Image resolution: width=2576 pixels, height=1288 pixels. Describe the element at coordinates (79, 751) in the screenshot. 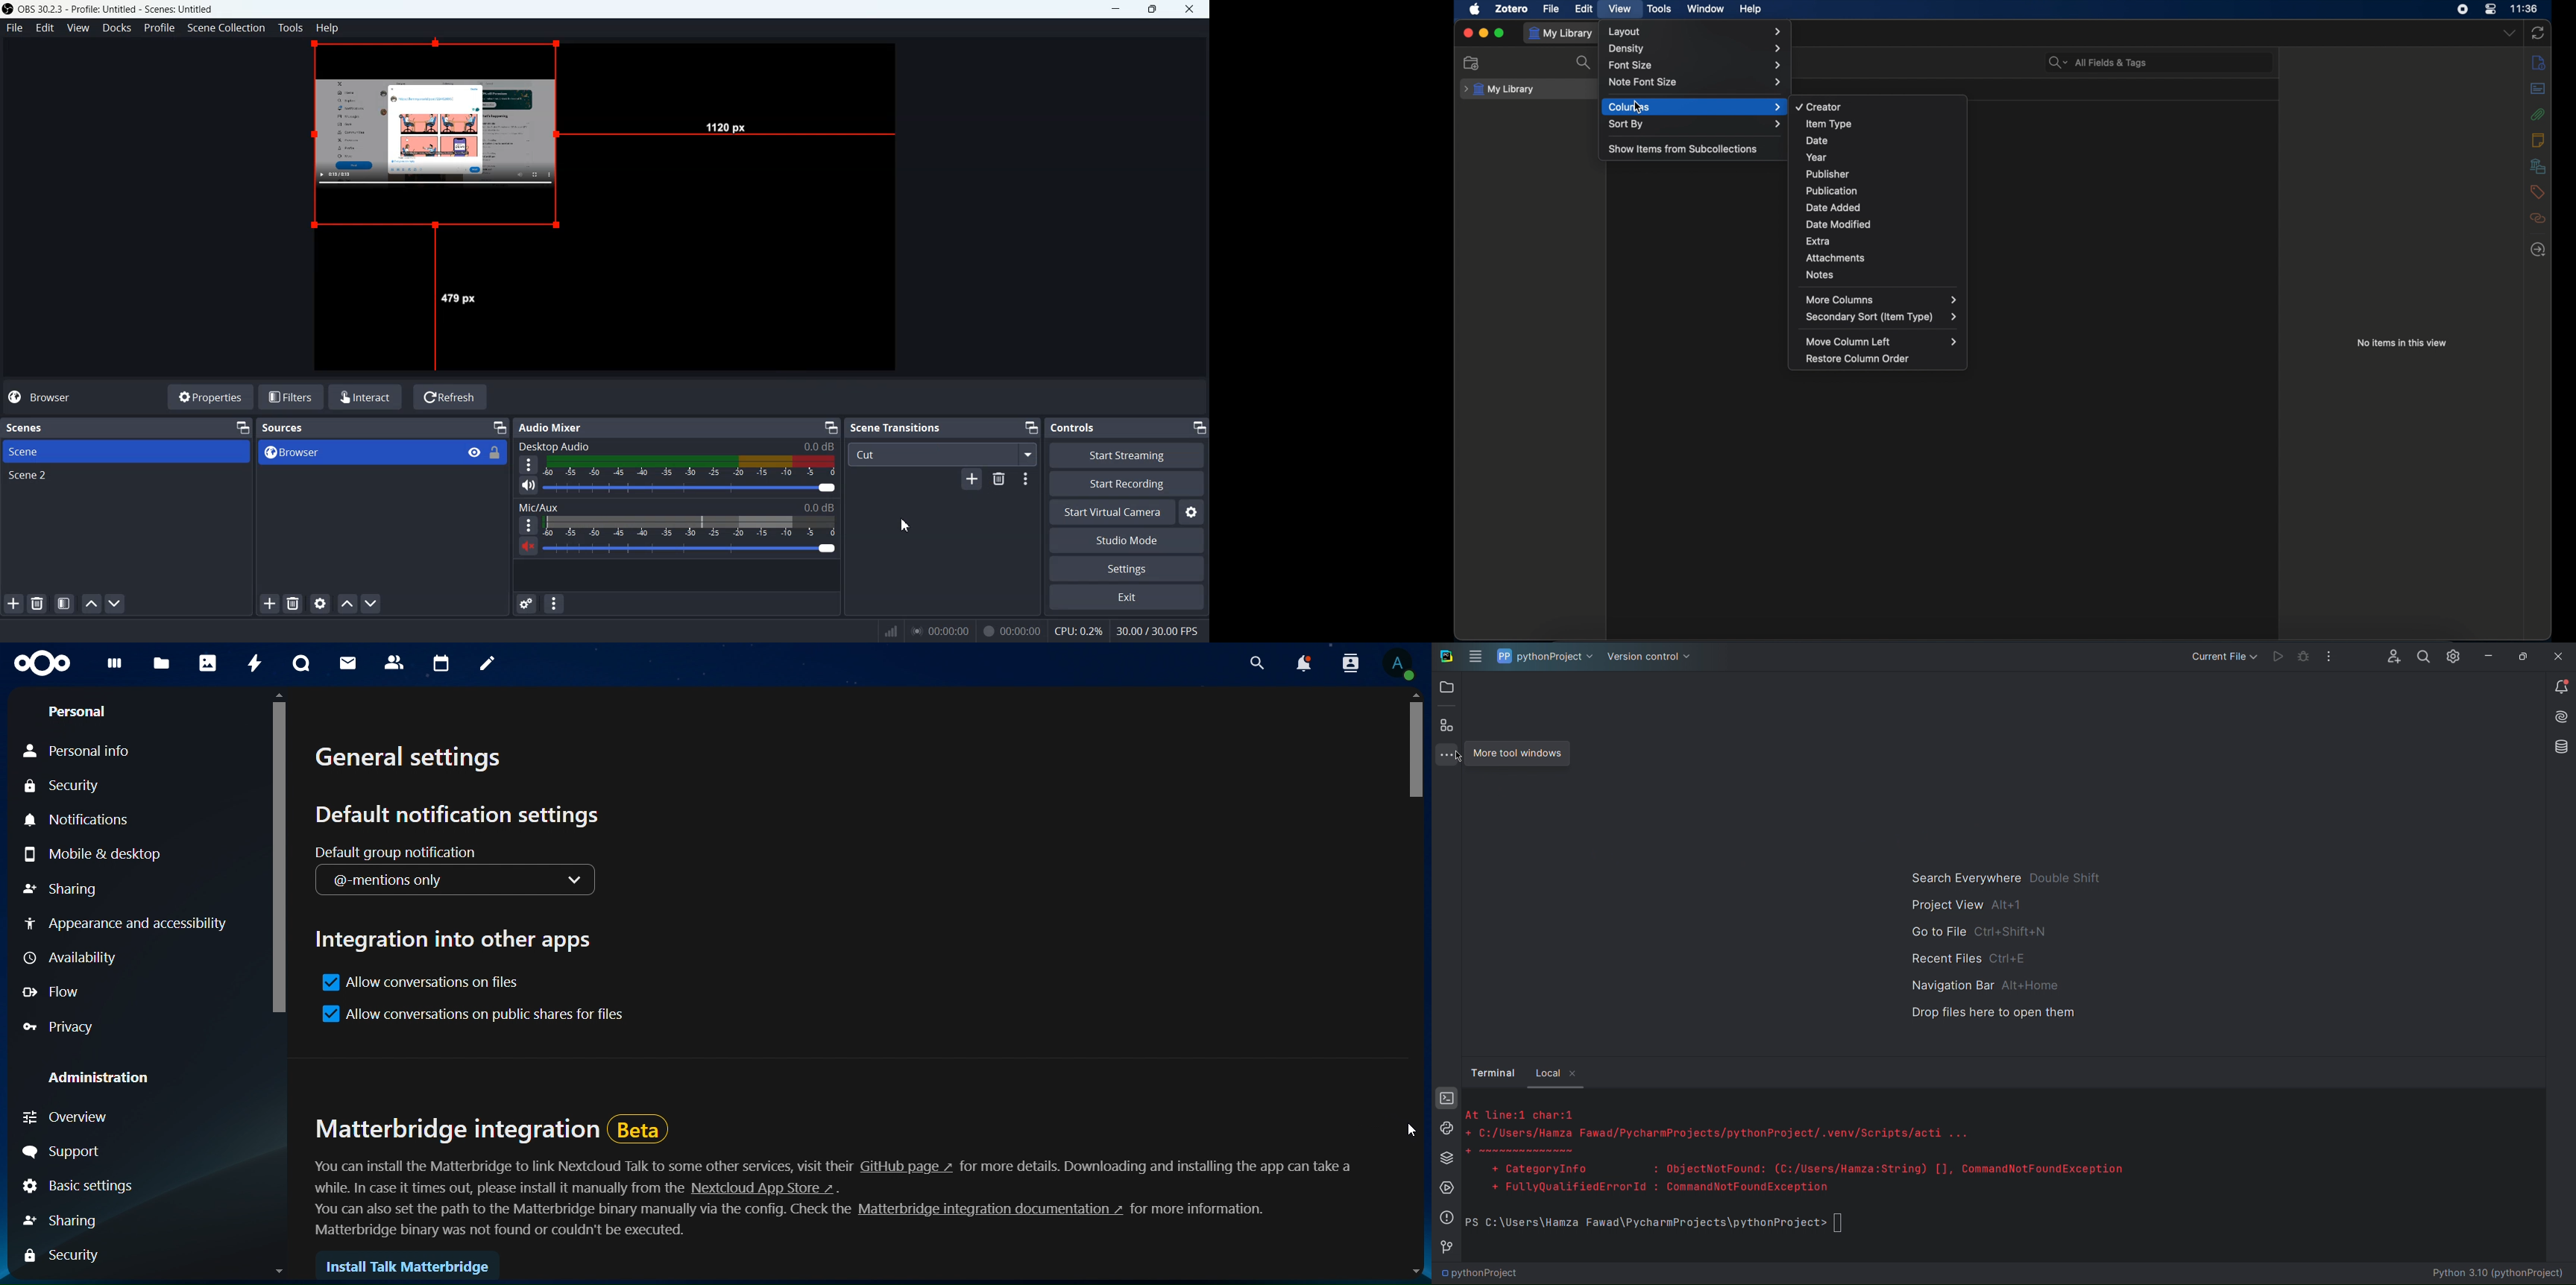

I see `personal info` at that location.